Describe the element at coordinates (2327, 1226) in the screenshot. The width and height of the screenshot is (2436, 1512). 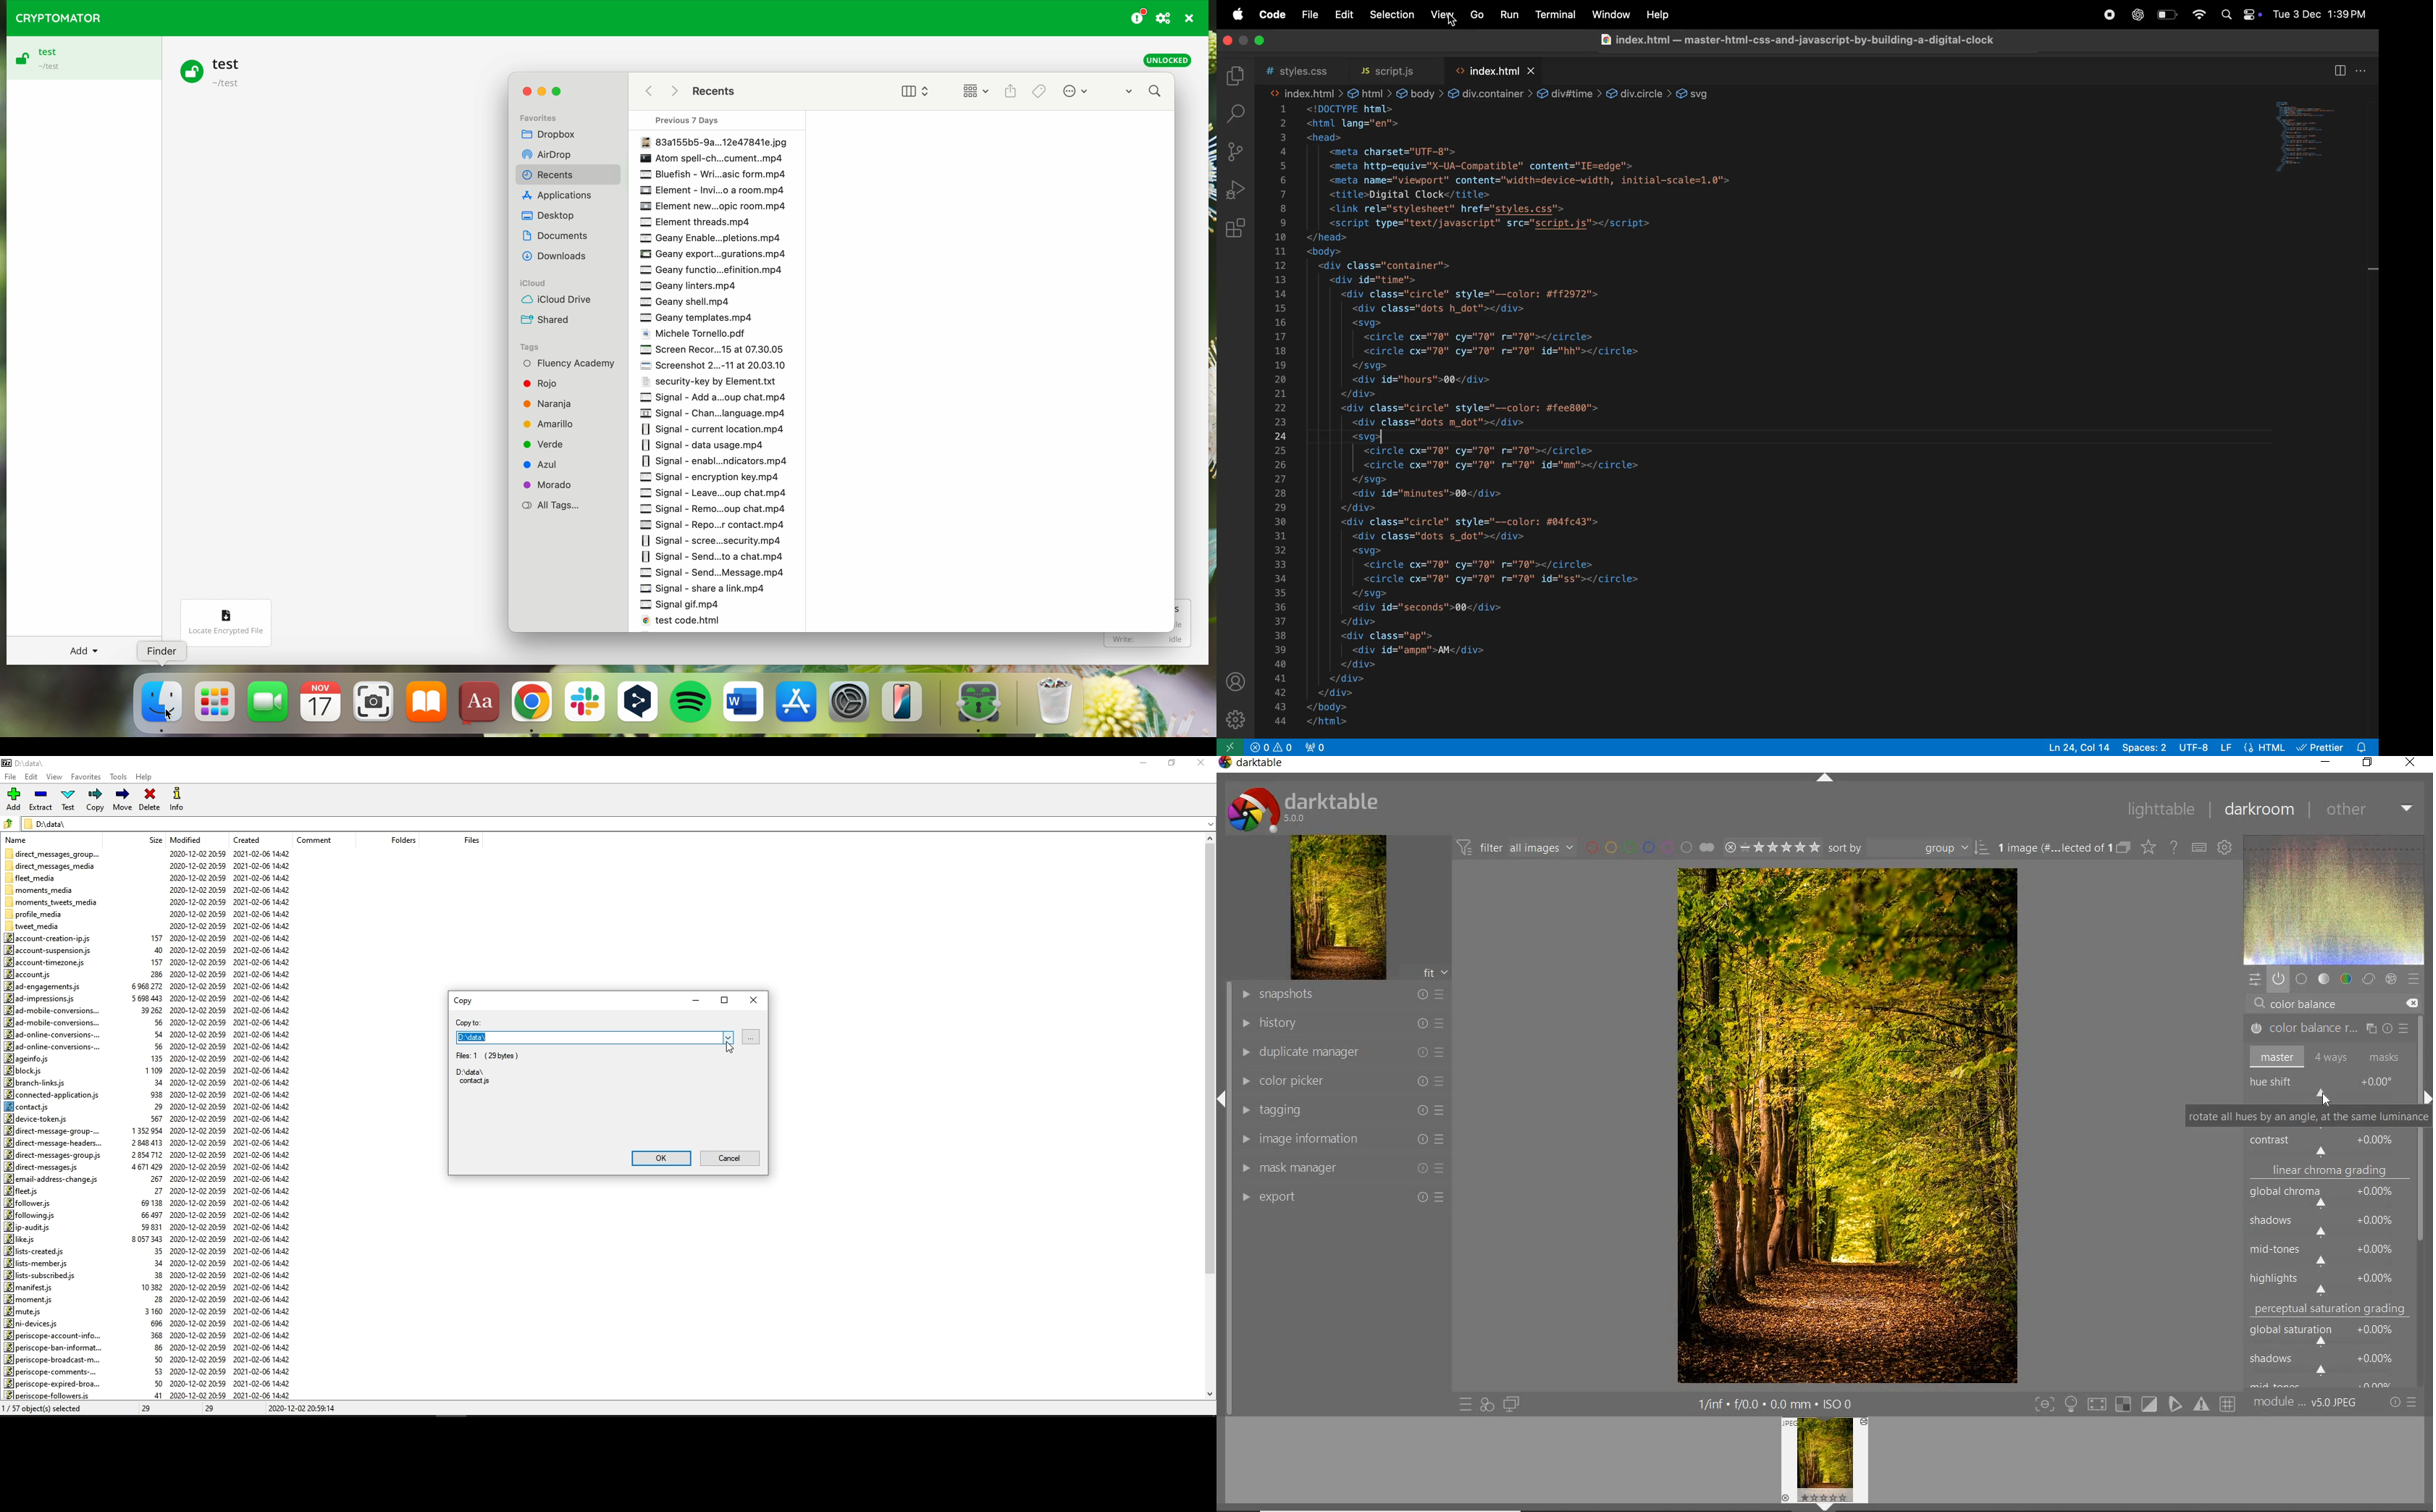
I see `shadows` at that location.